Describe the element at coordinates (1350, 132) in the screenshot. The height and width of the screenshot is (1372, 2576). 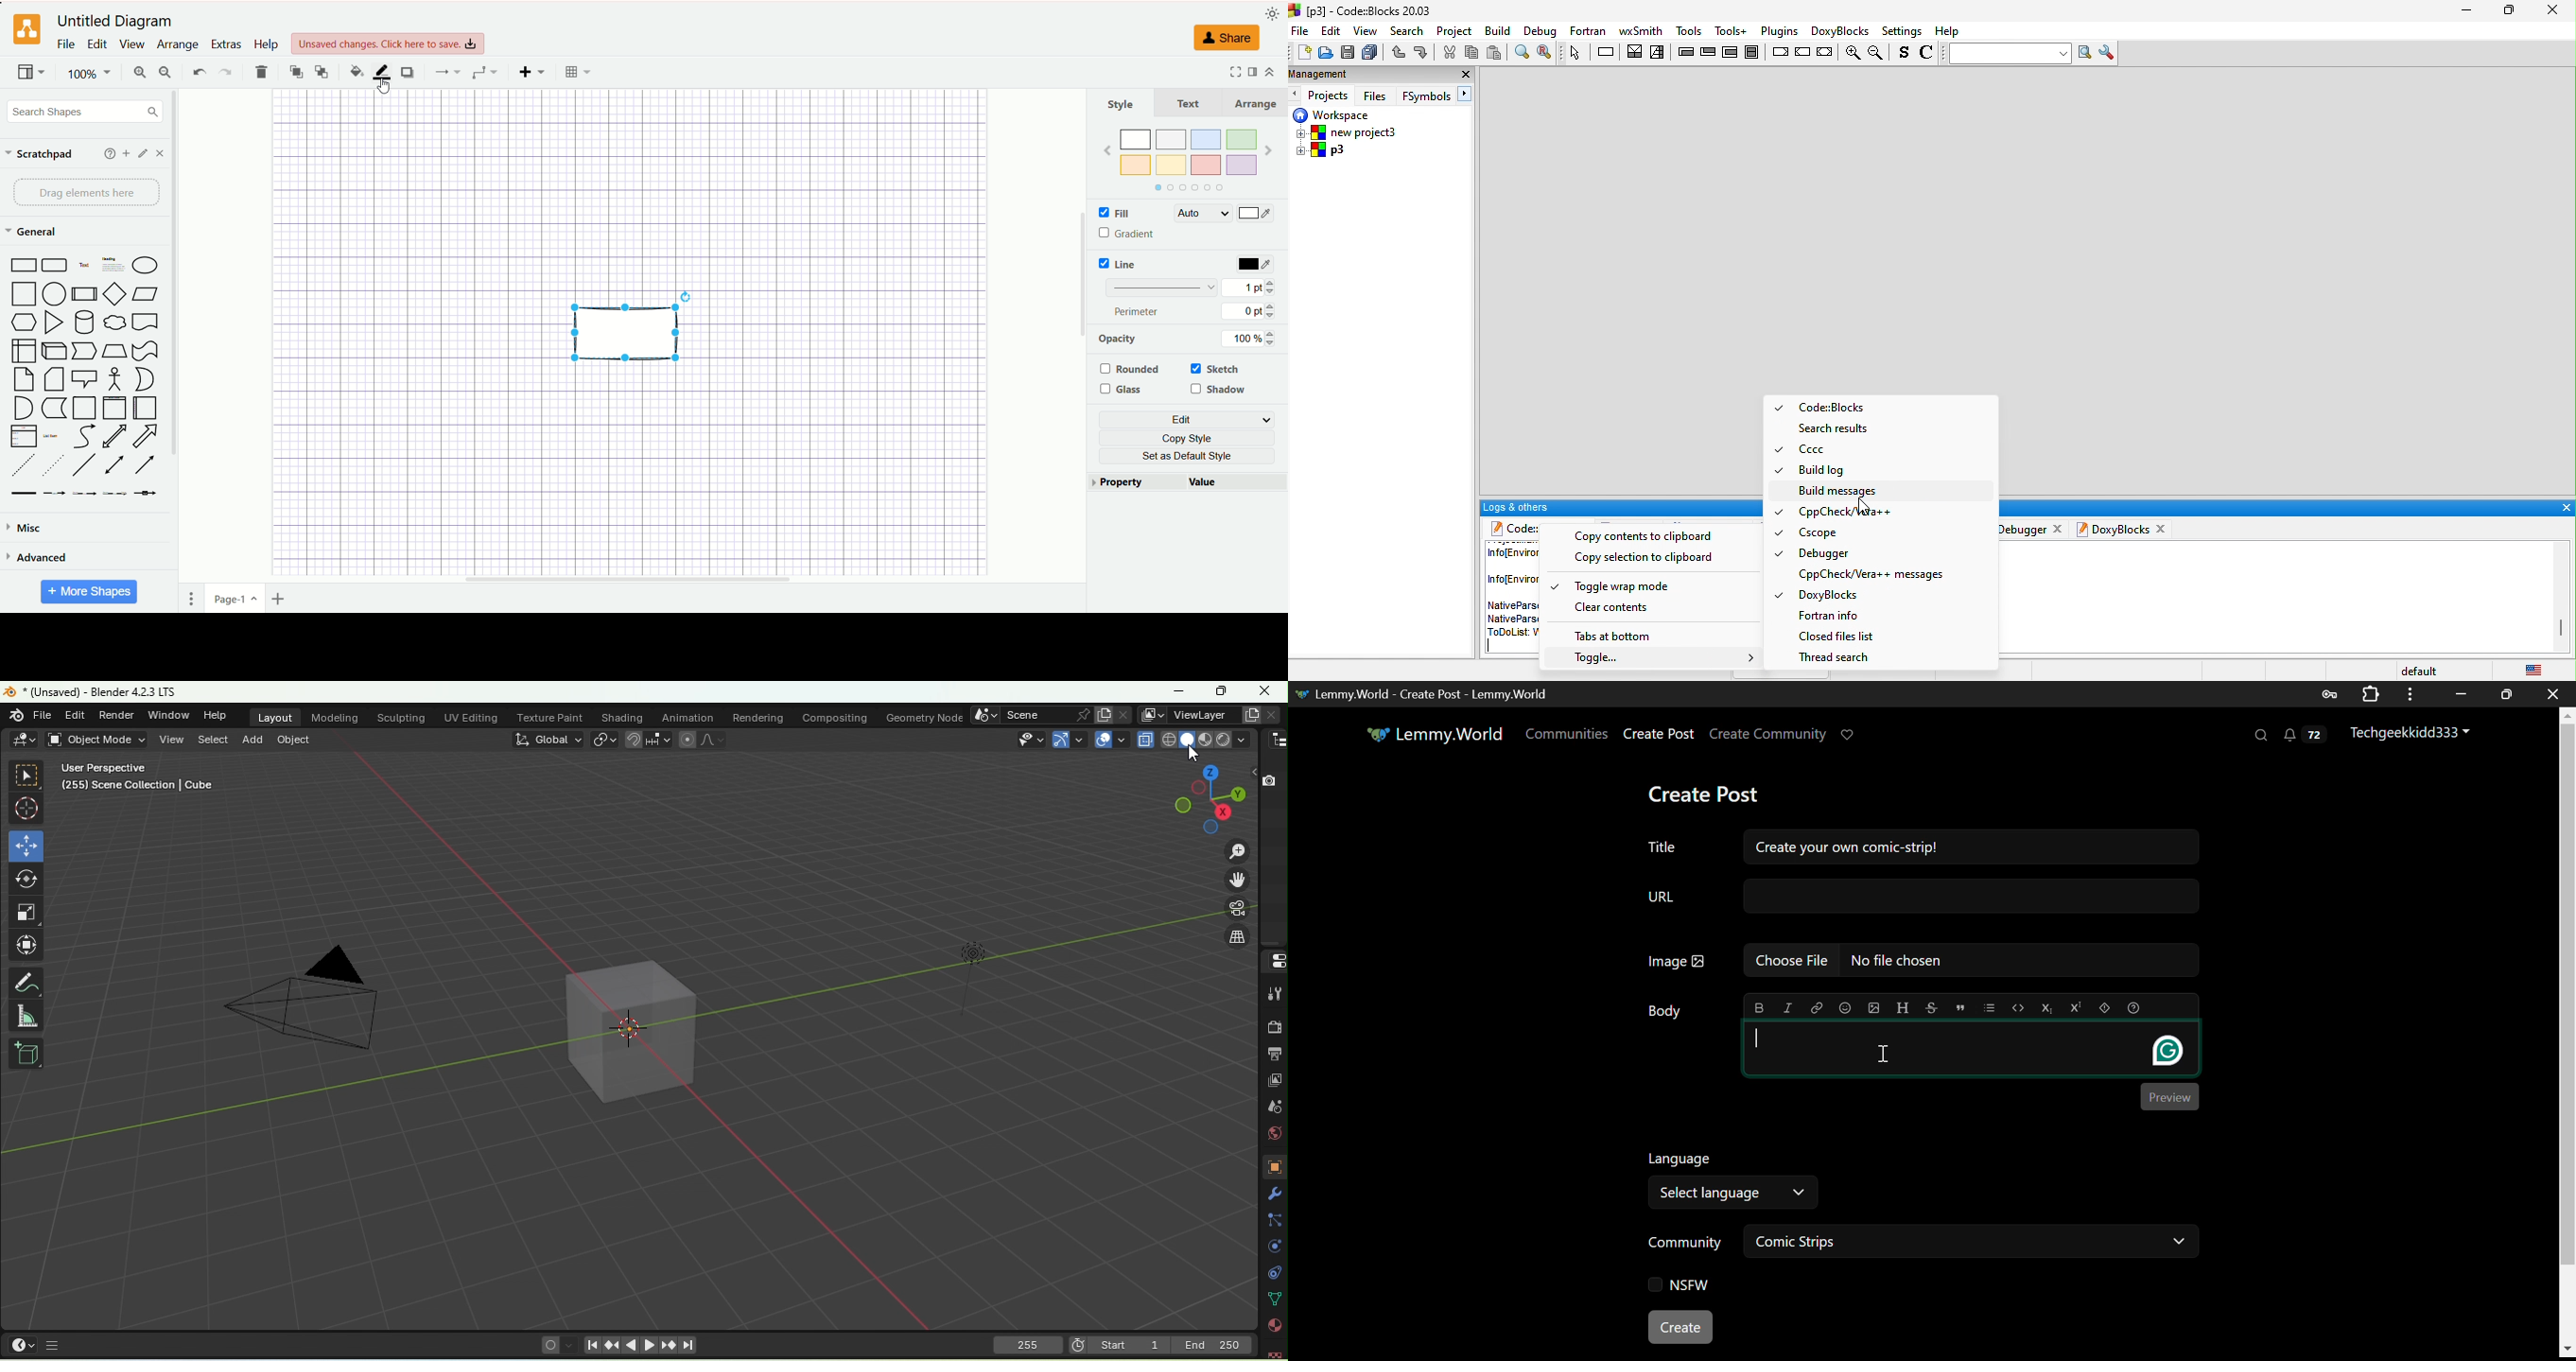
I see `new project` at that location.